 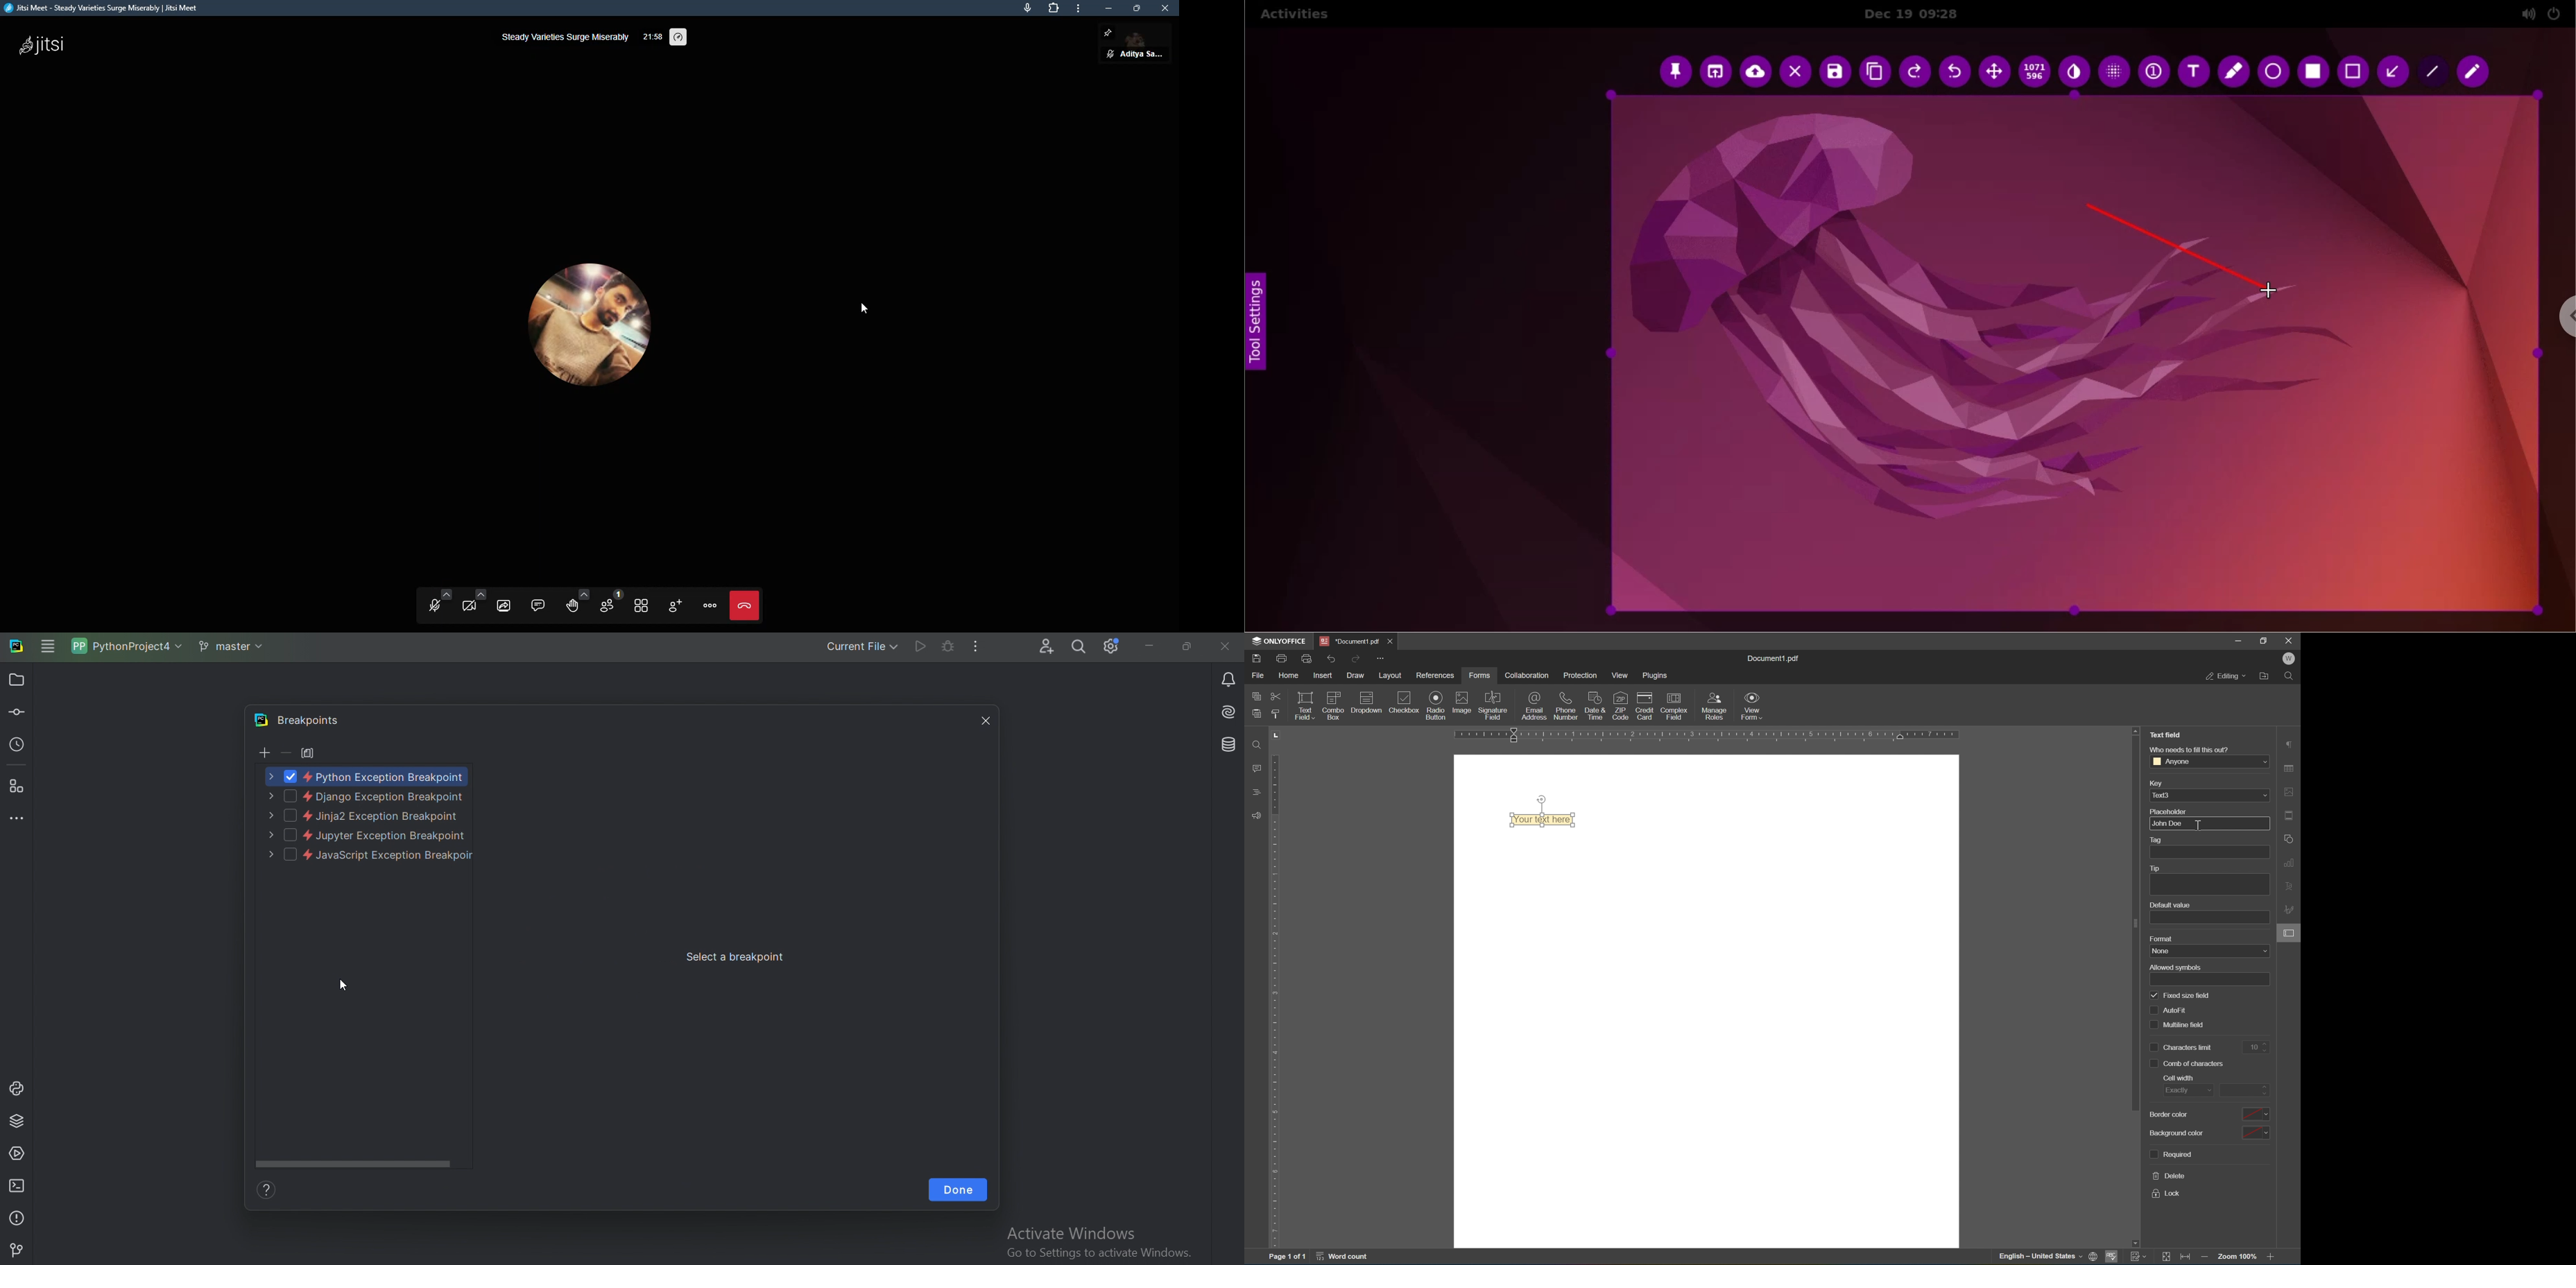 What do you see at coordinates (1620, 704) in the screenshot?
I see `ZIP code` at bounding box center [1620, 704].